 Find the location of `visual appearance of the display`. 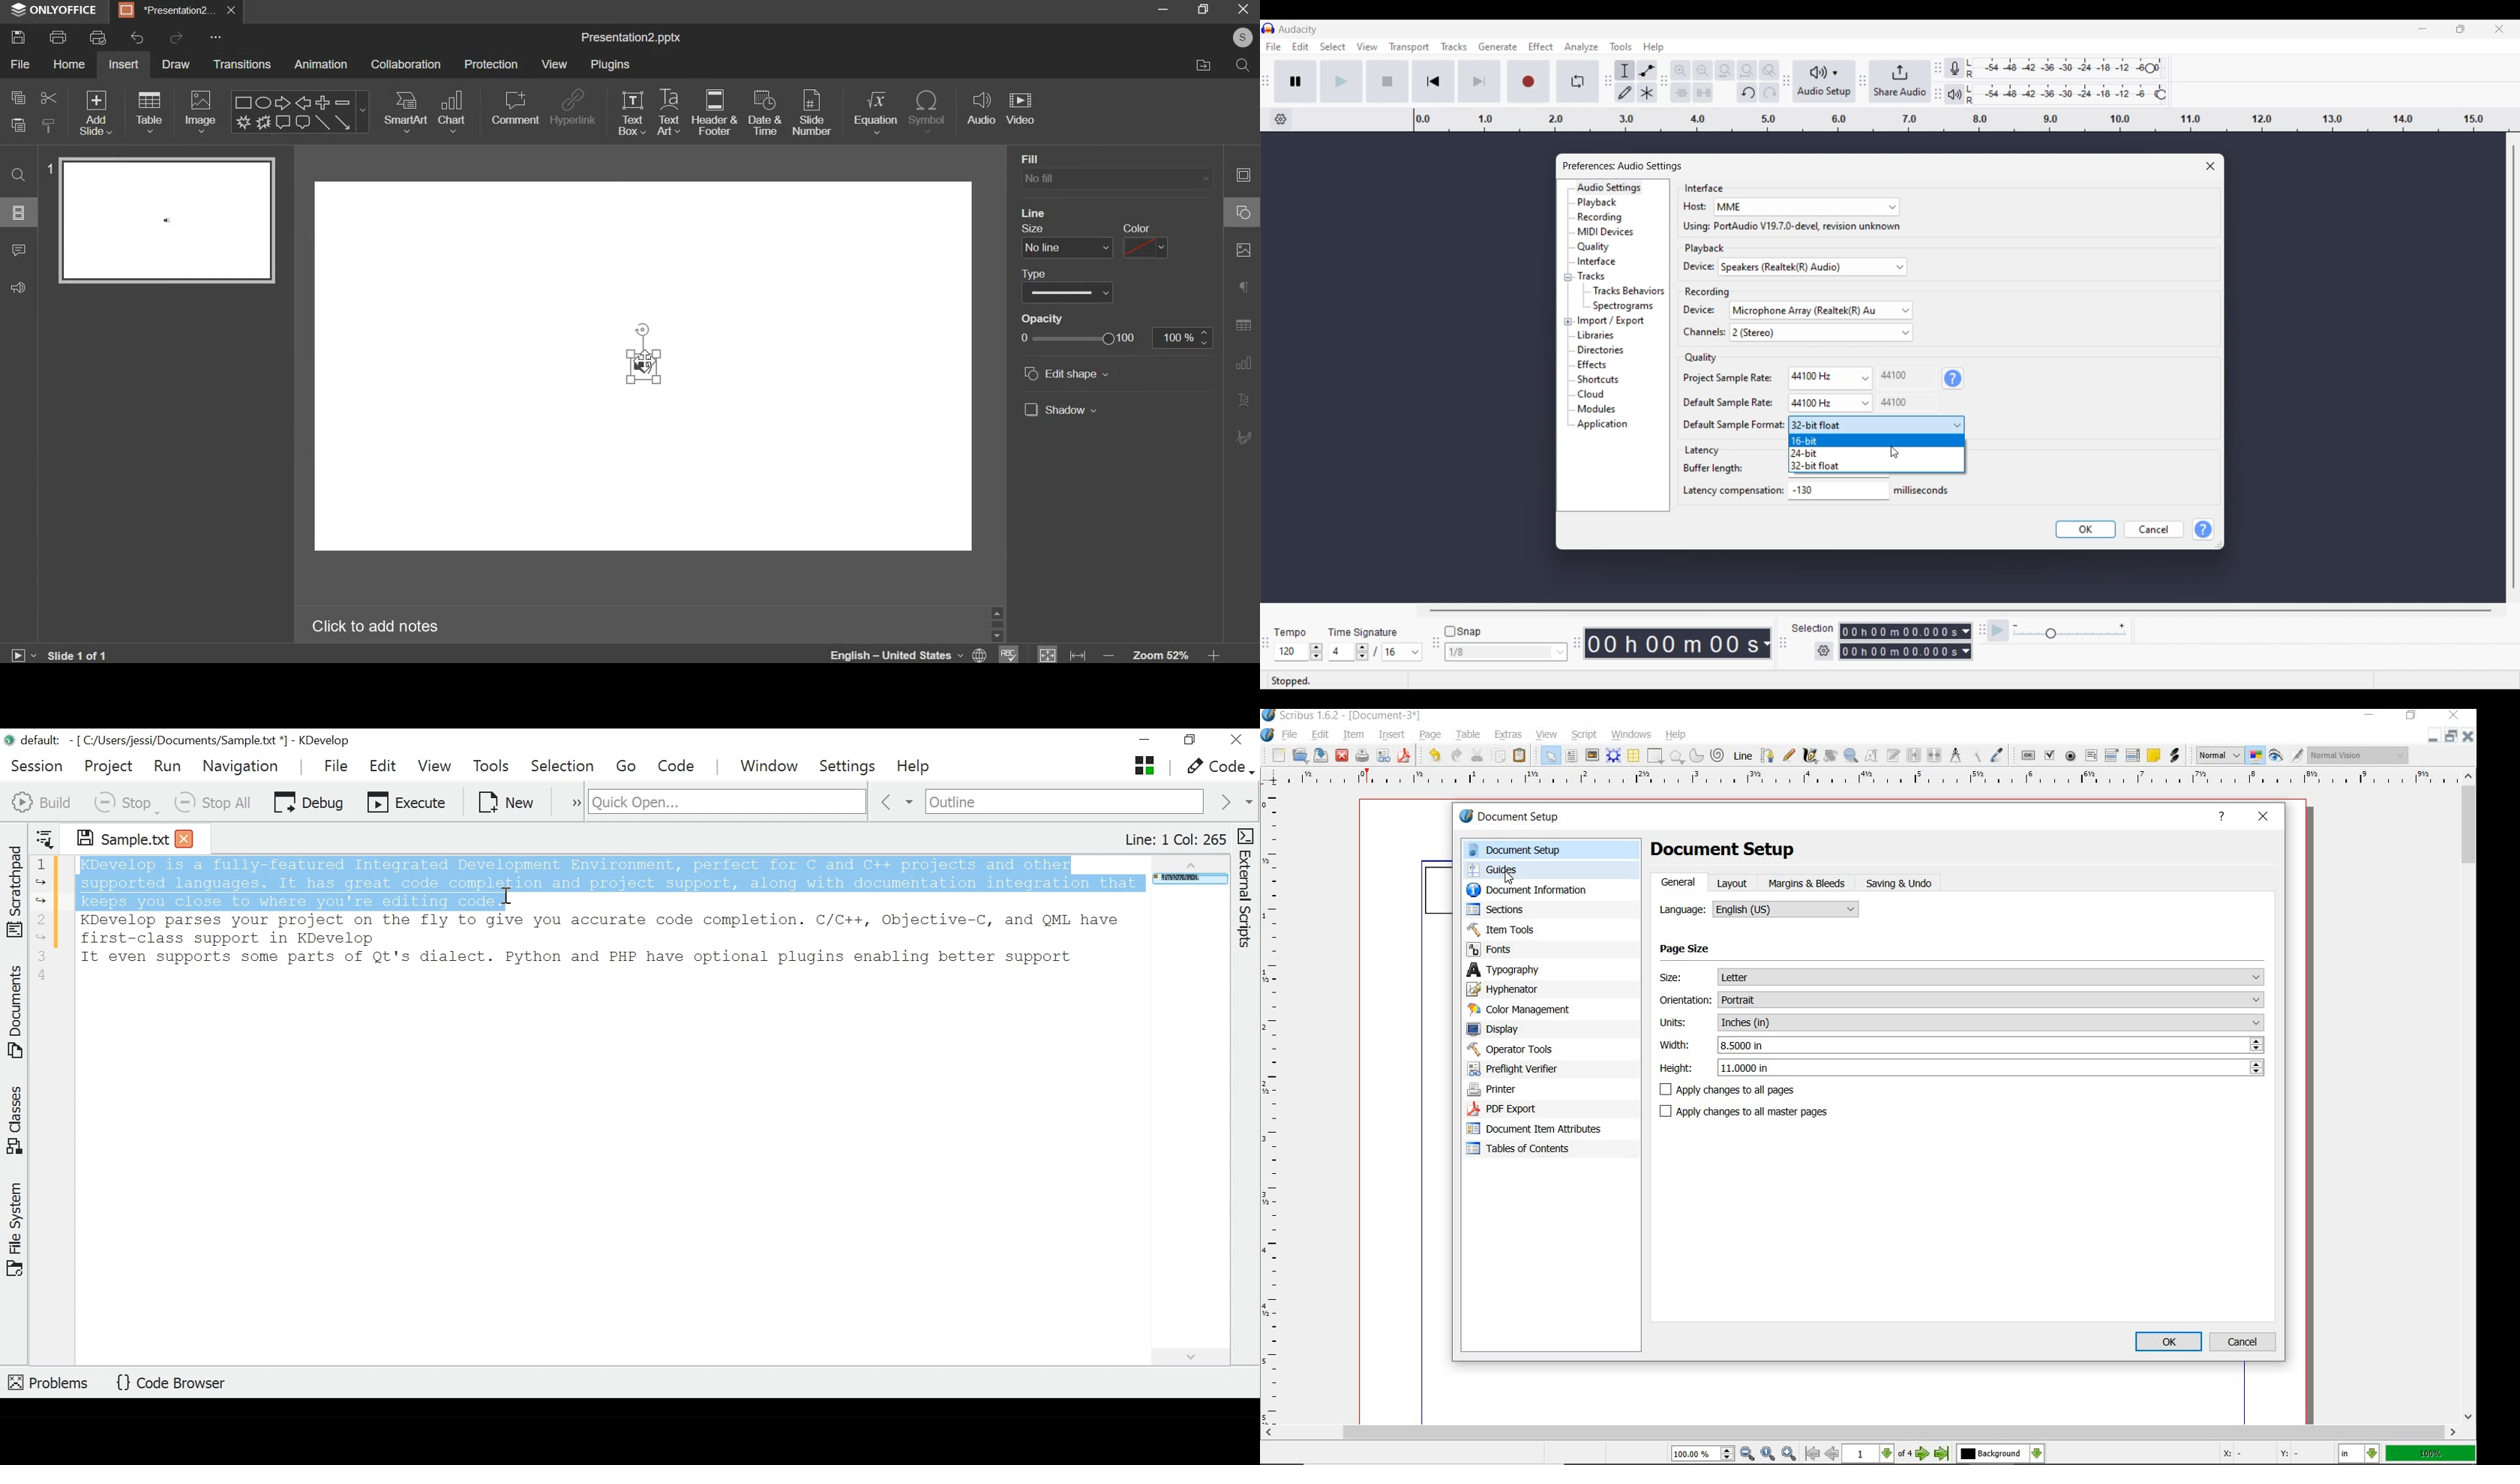

visual appearance of the display is located at coordinates (2359, 756).